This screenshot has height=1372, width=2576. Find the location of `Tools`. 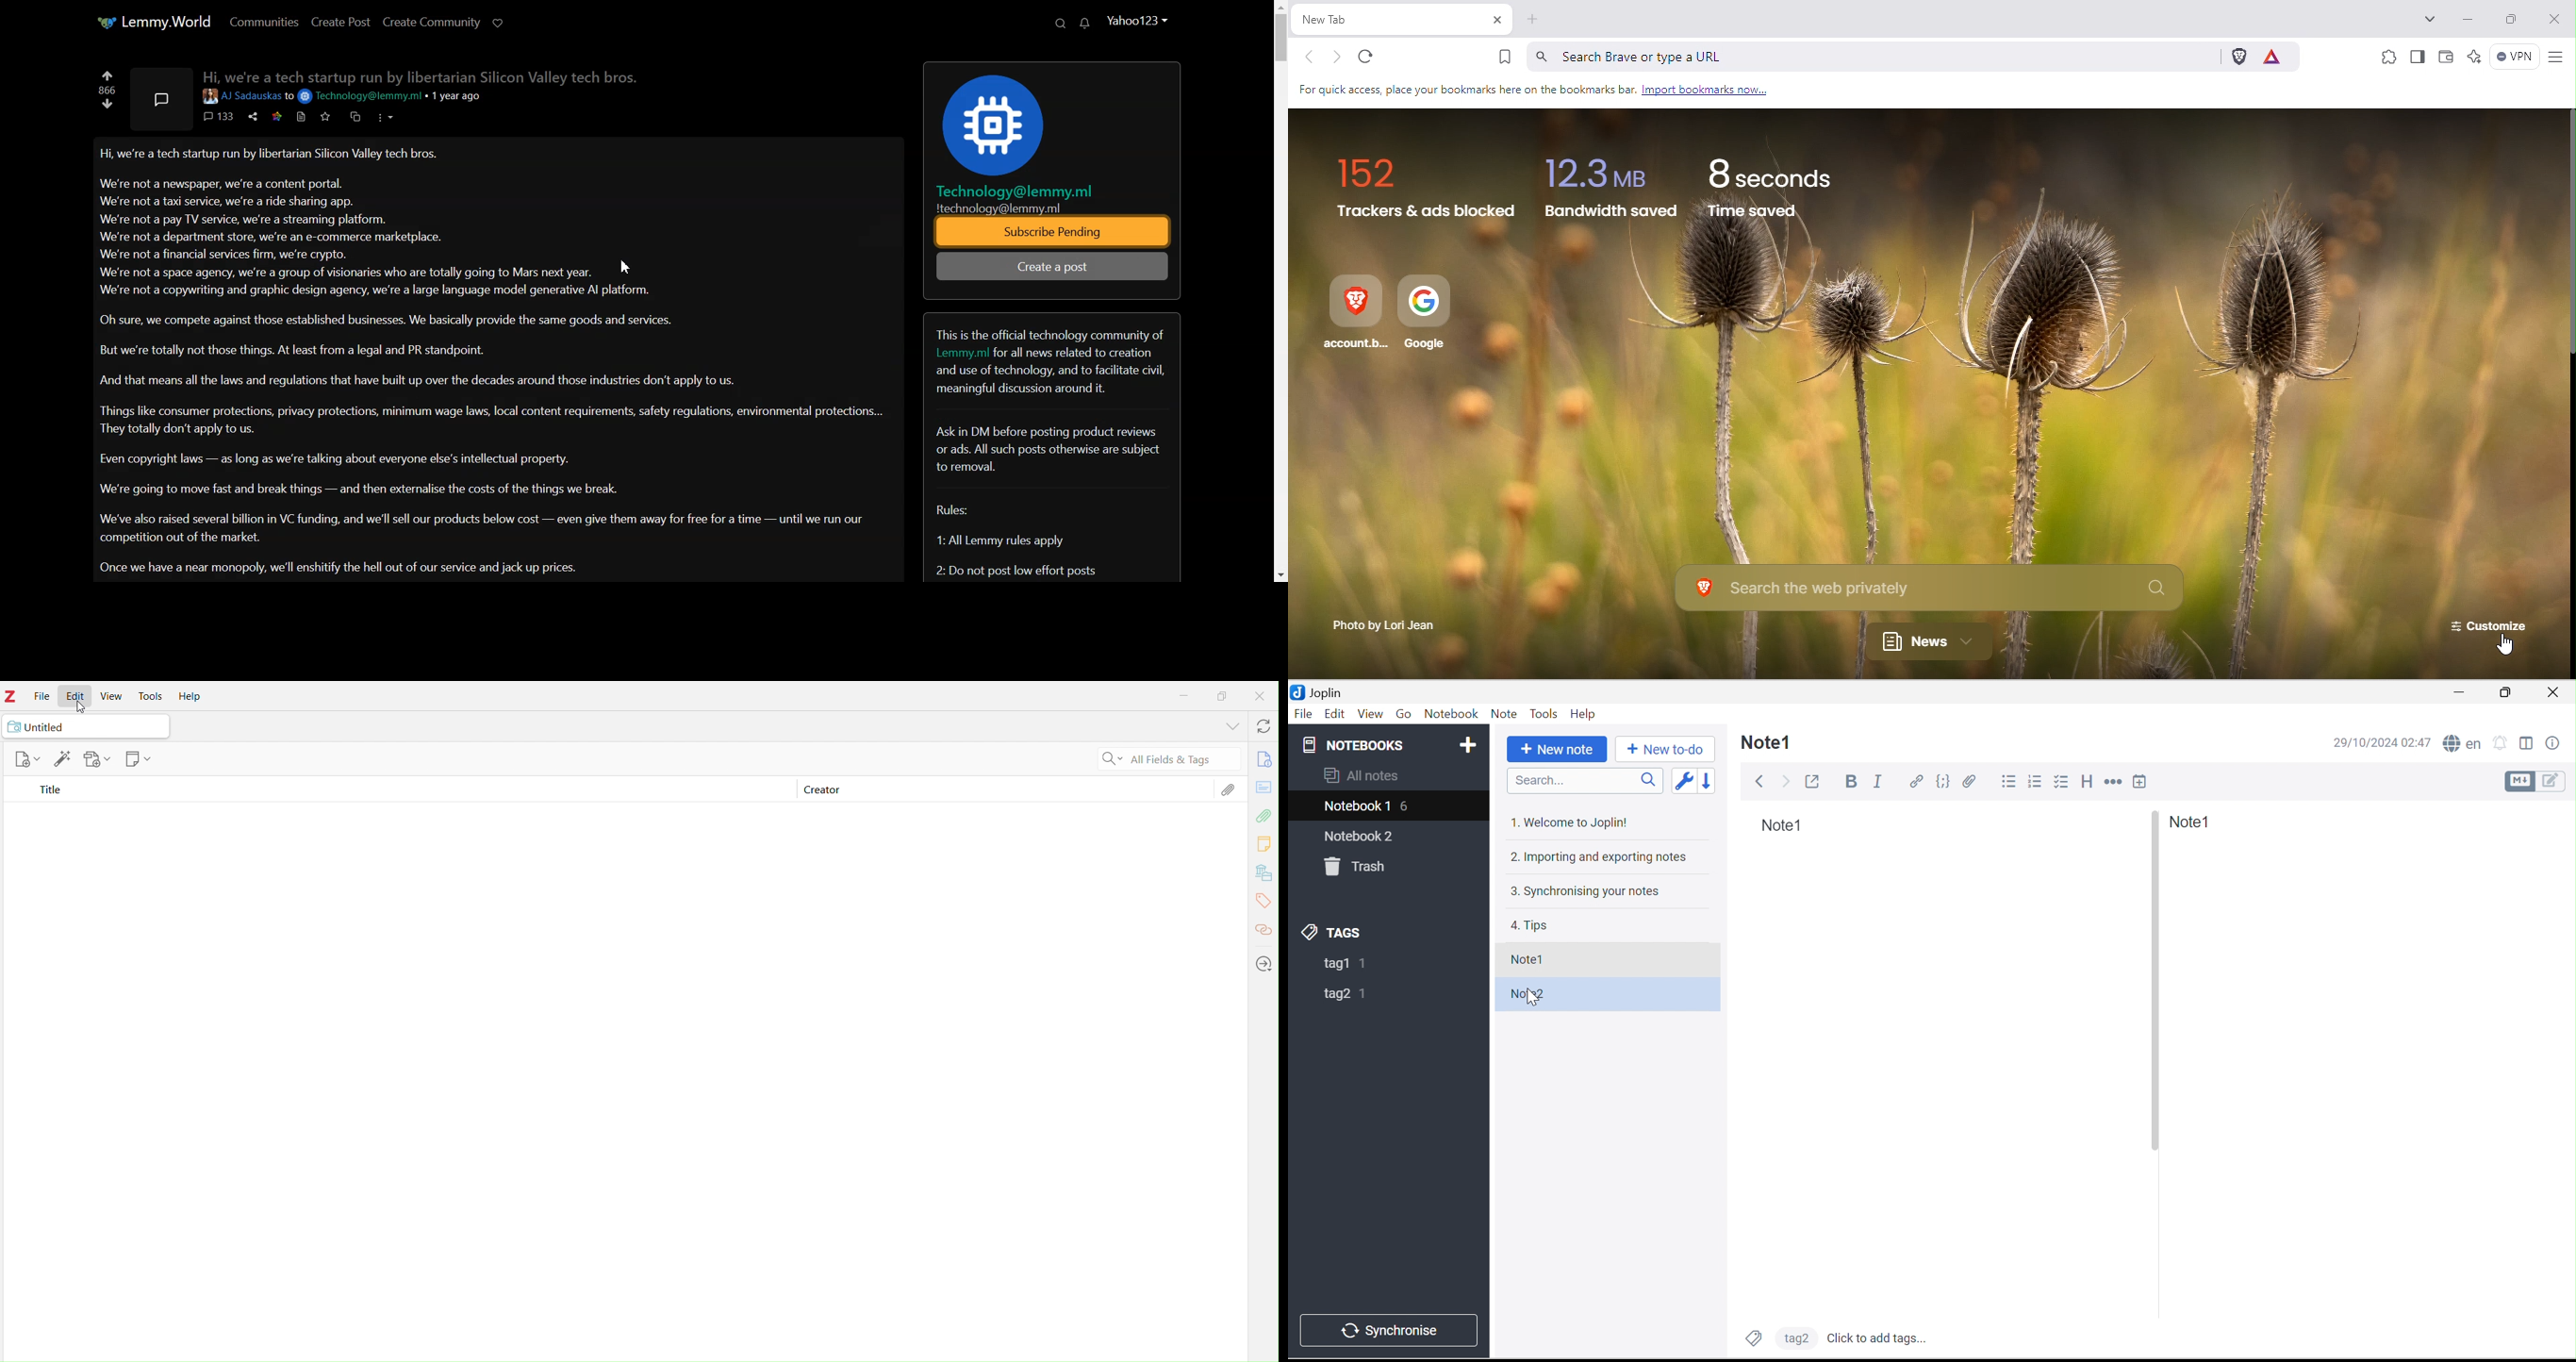

Tools is located at coordinates (154, 696).